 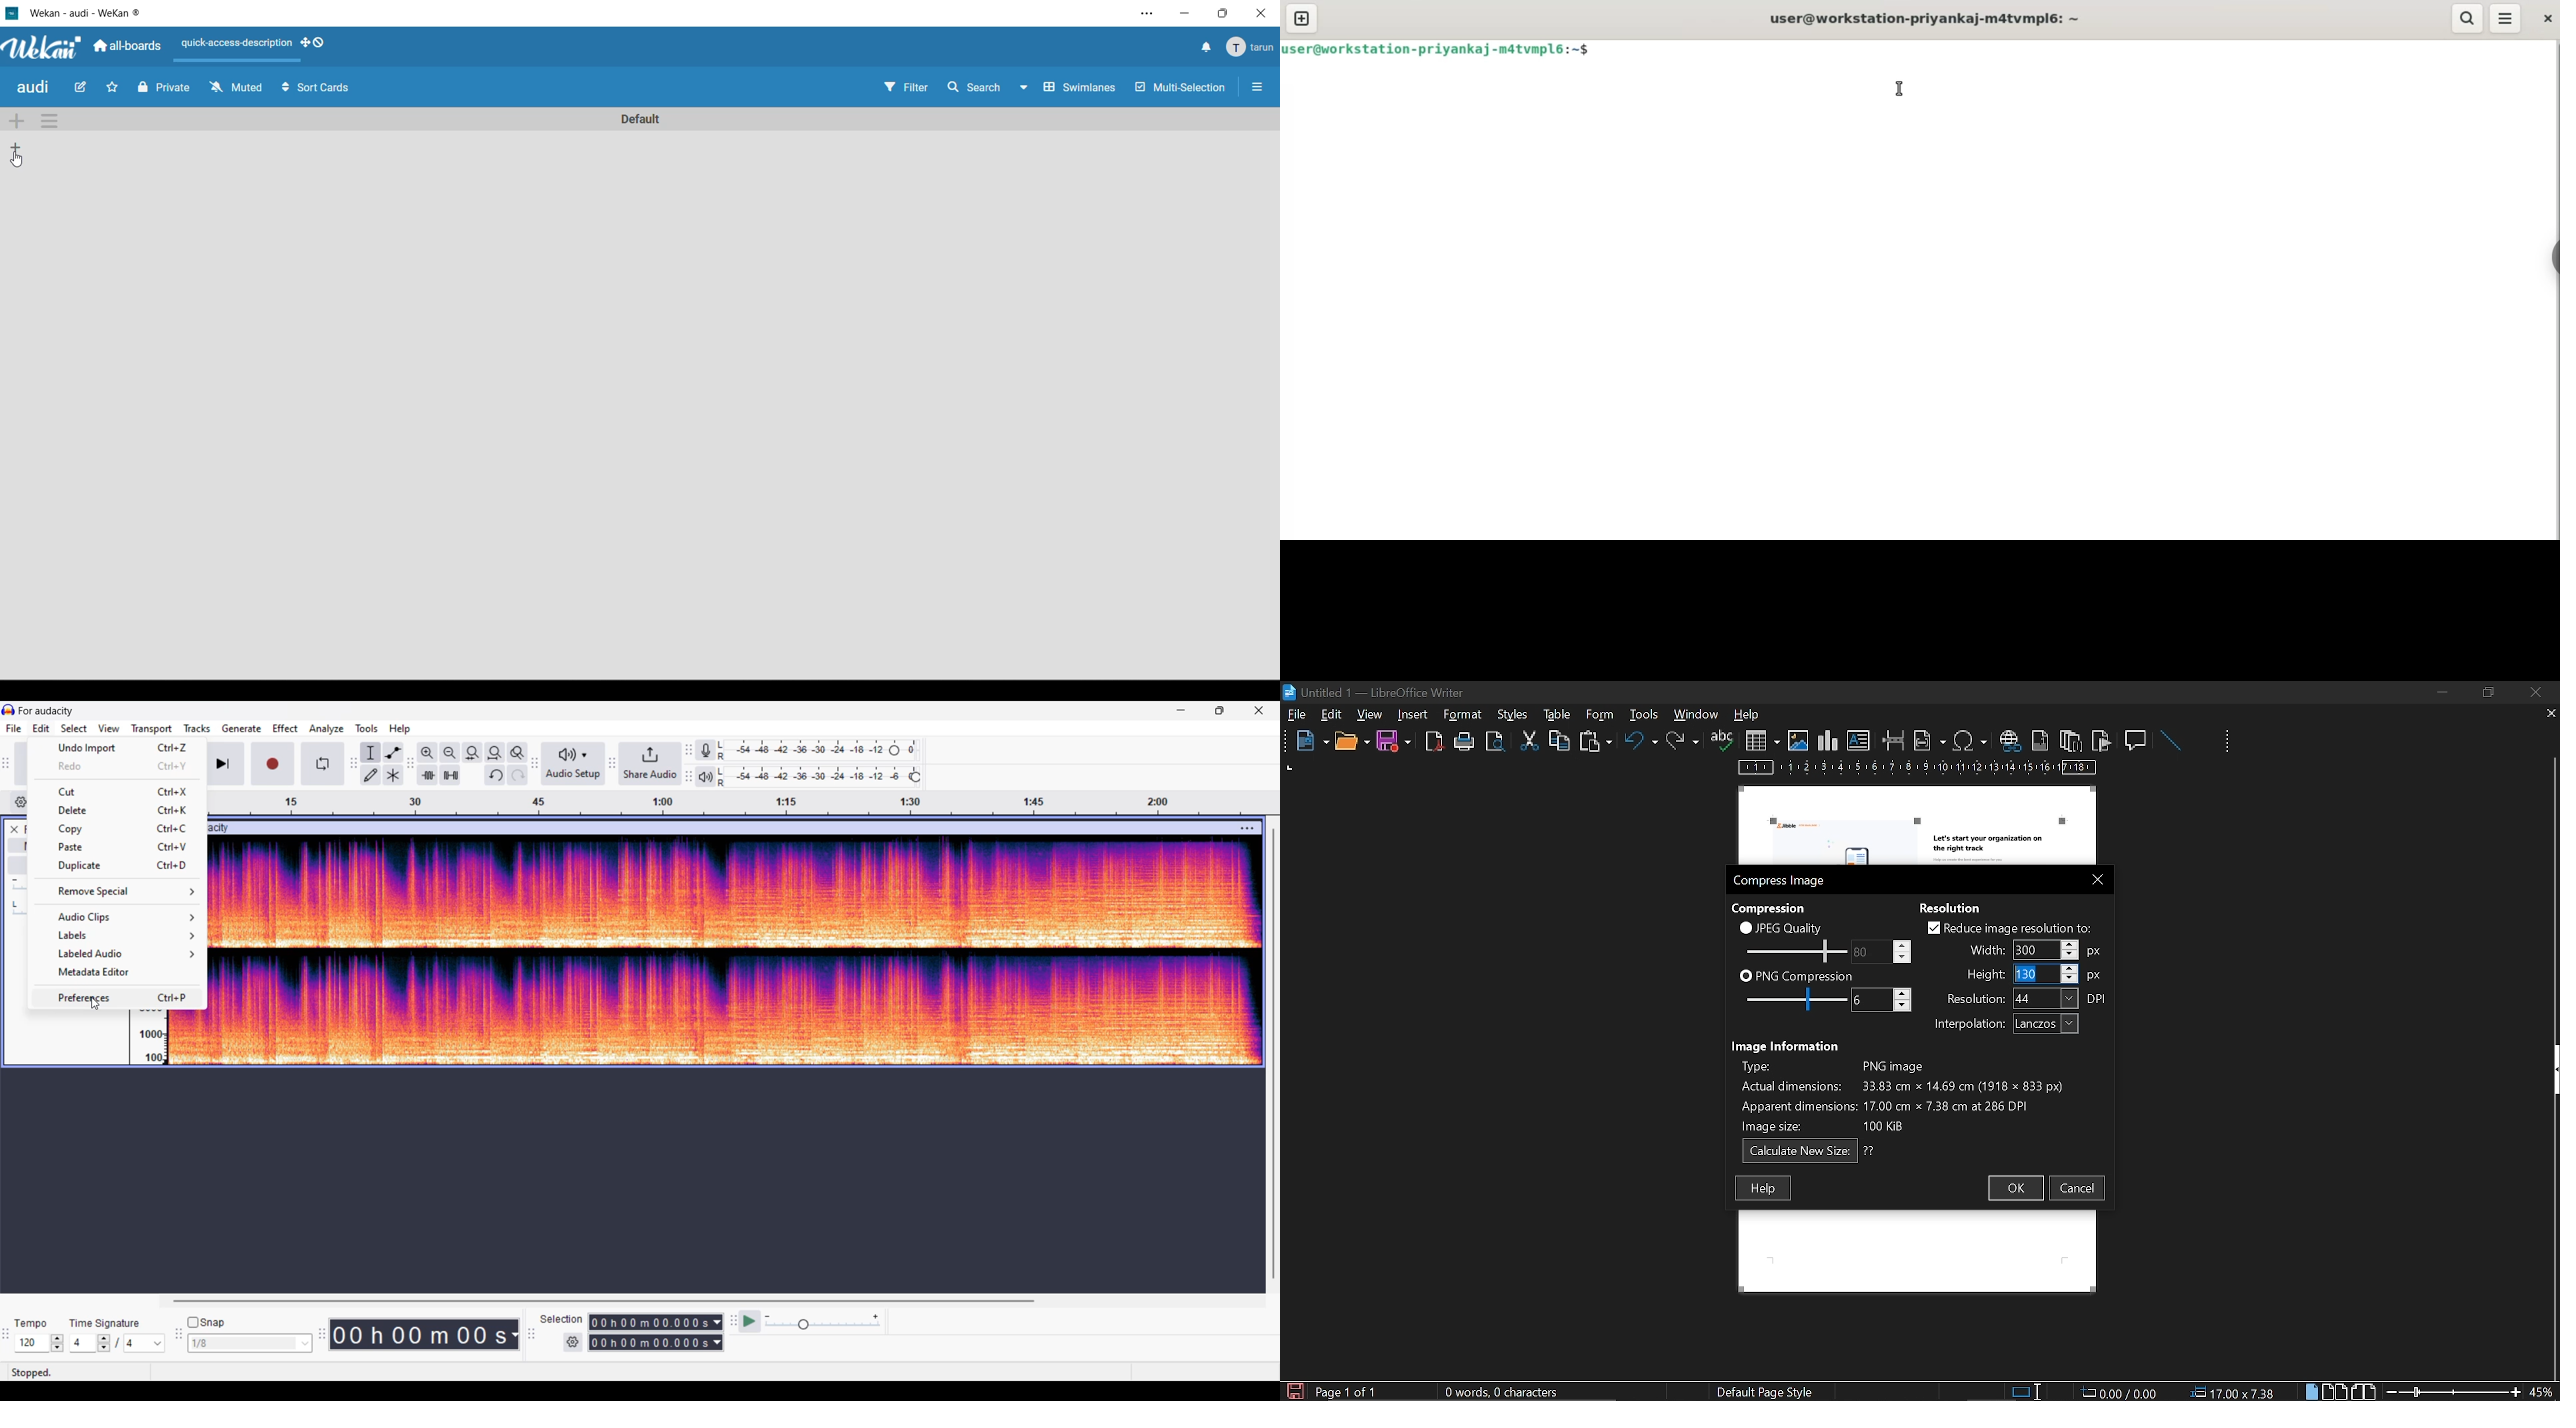 What do you see at coordinates (2453, 1391) in the screenshot?
I see `change zoom` at bounding box center [2453, 1391].